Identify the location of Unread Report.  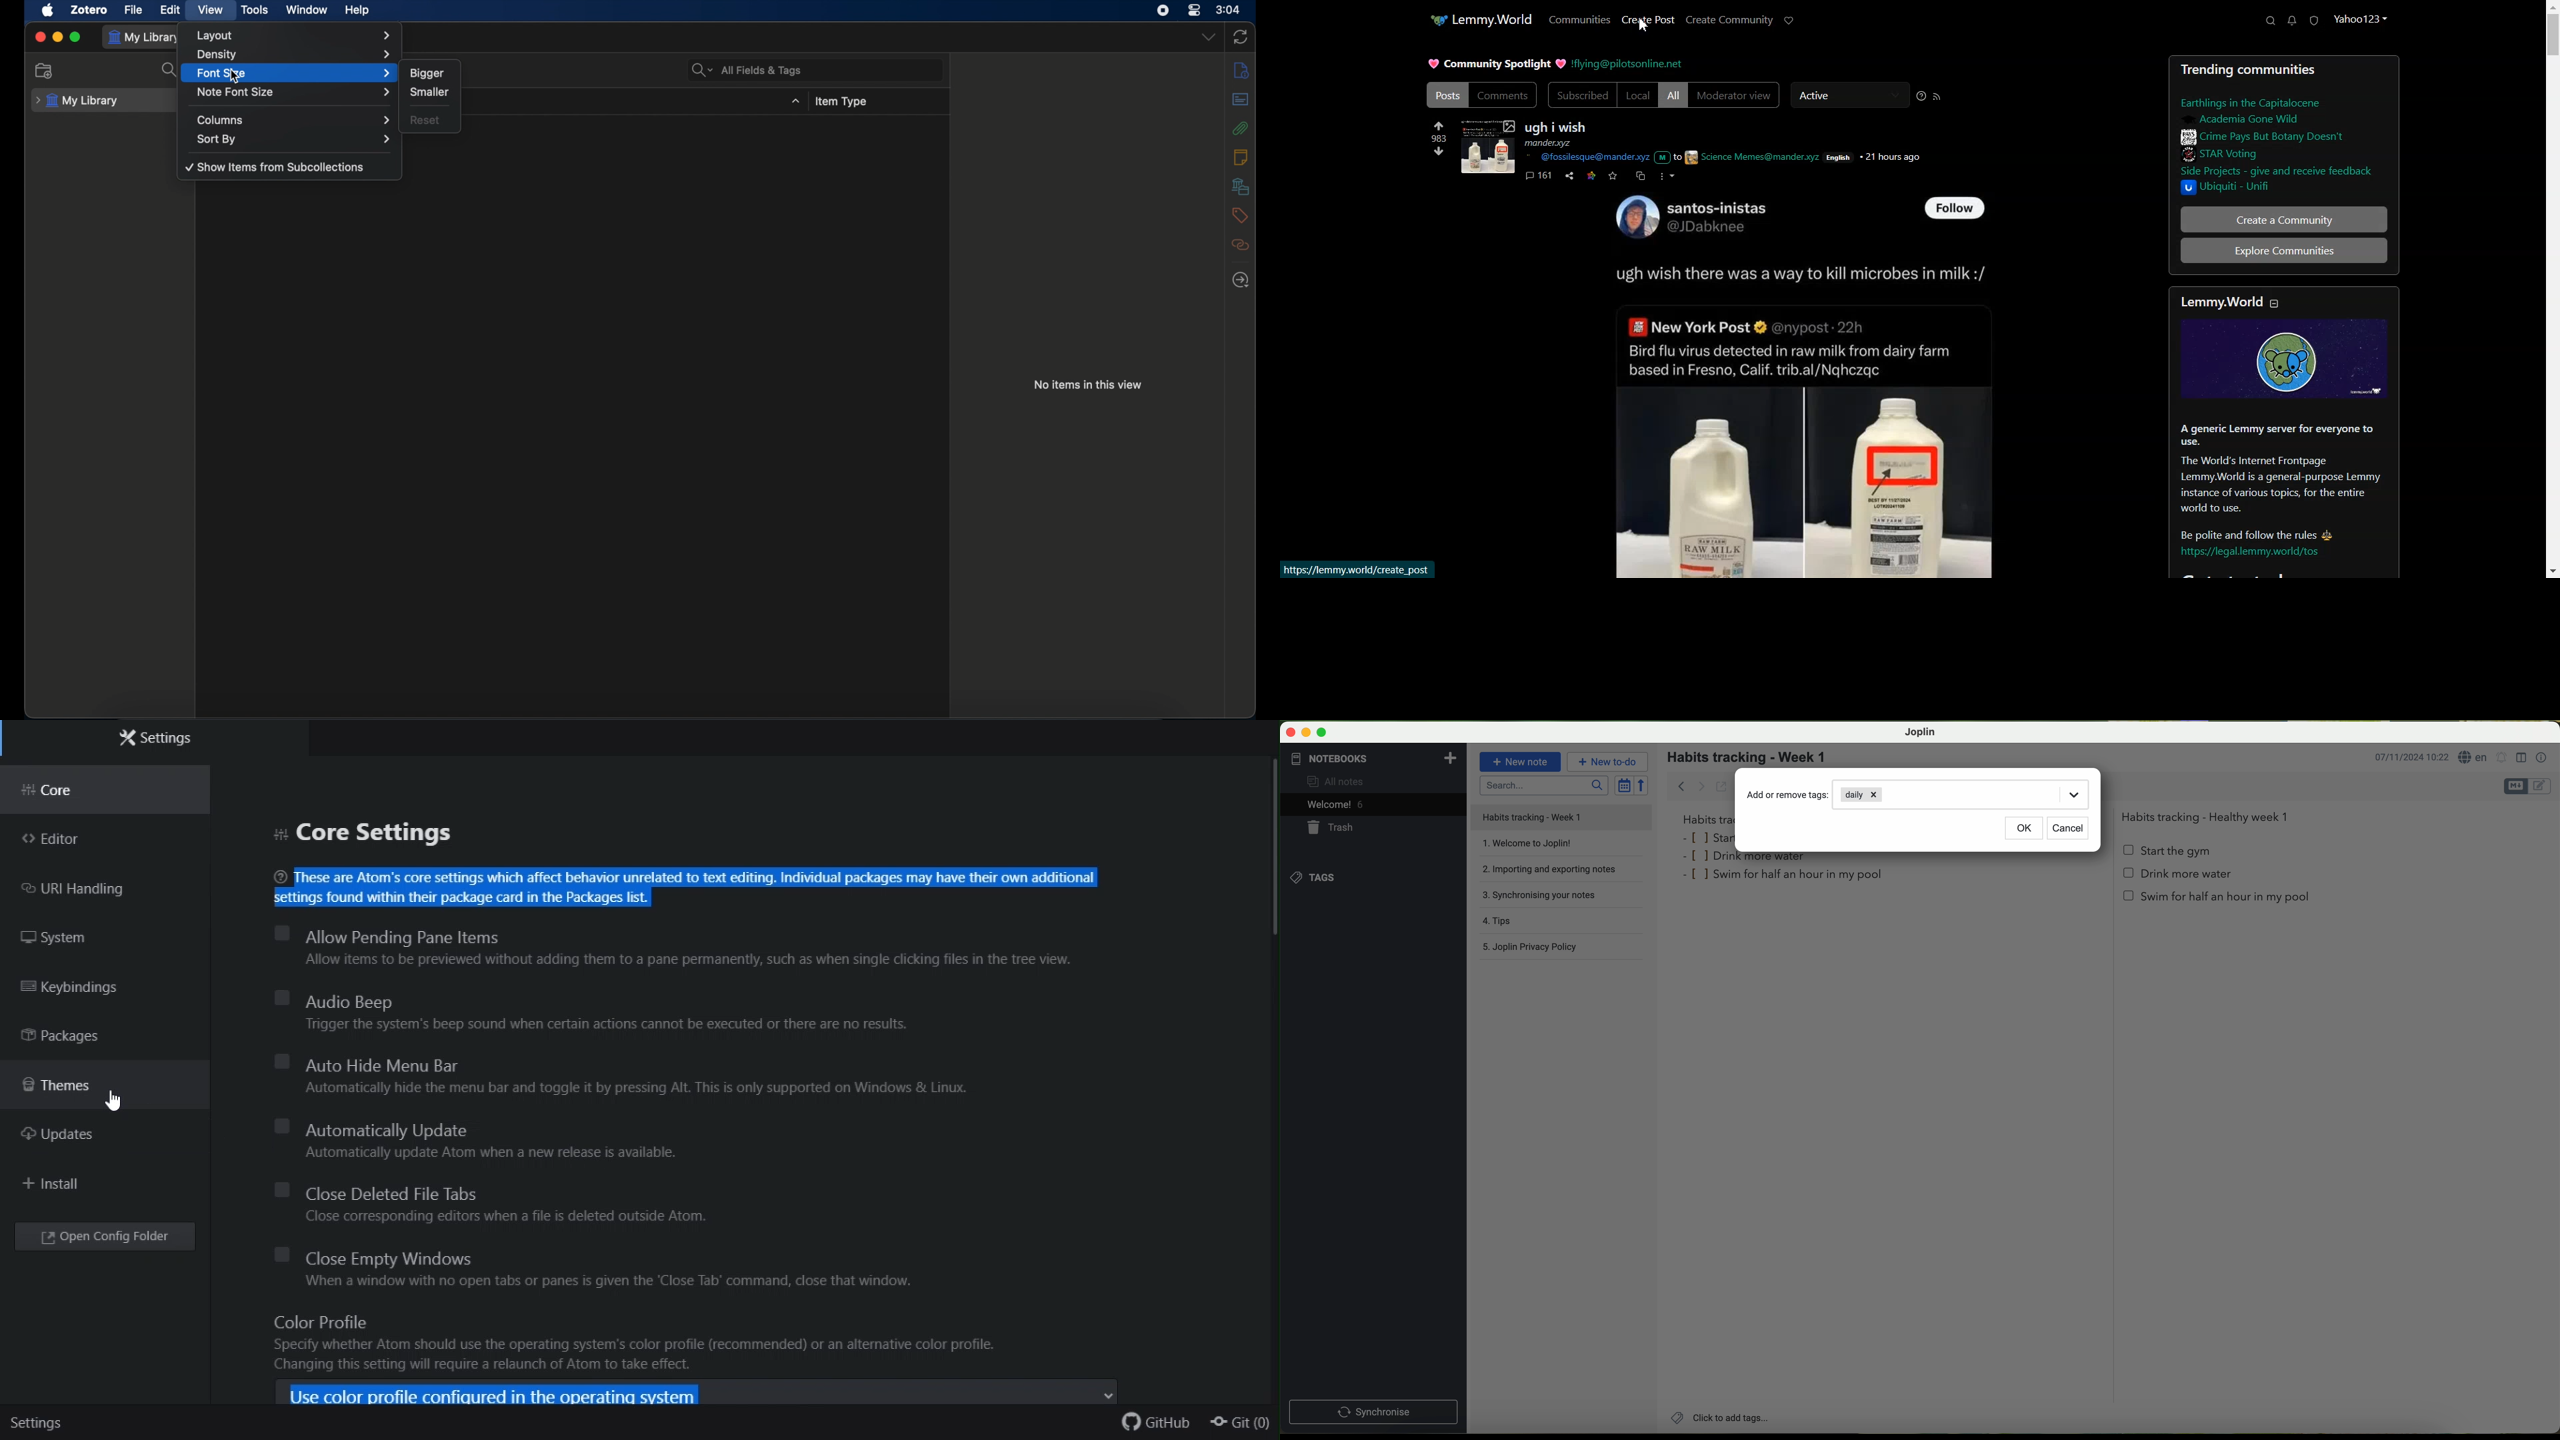
(2313, 20).